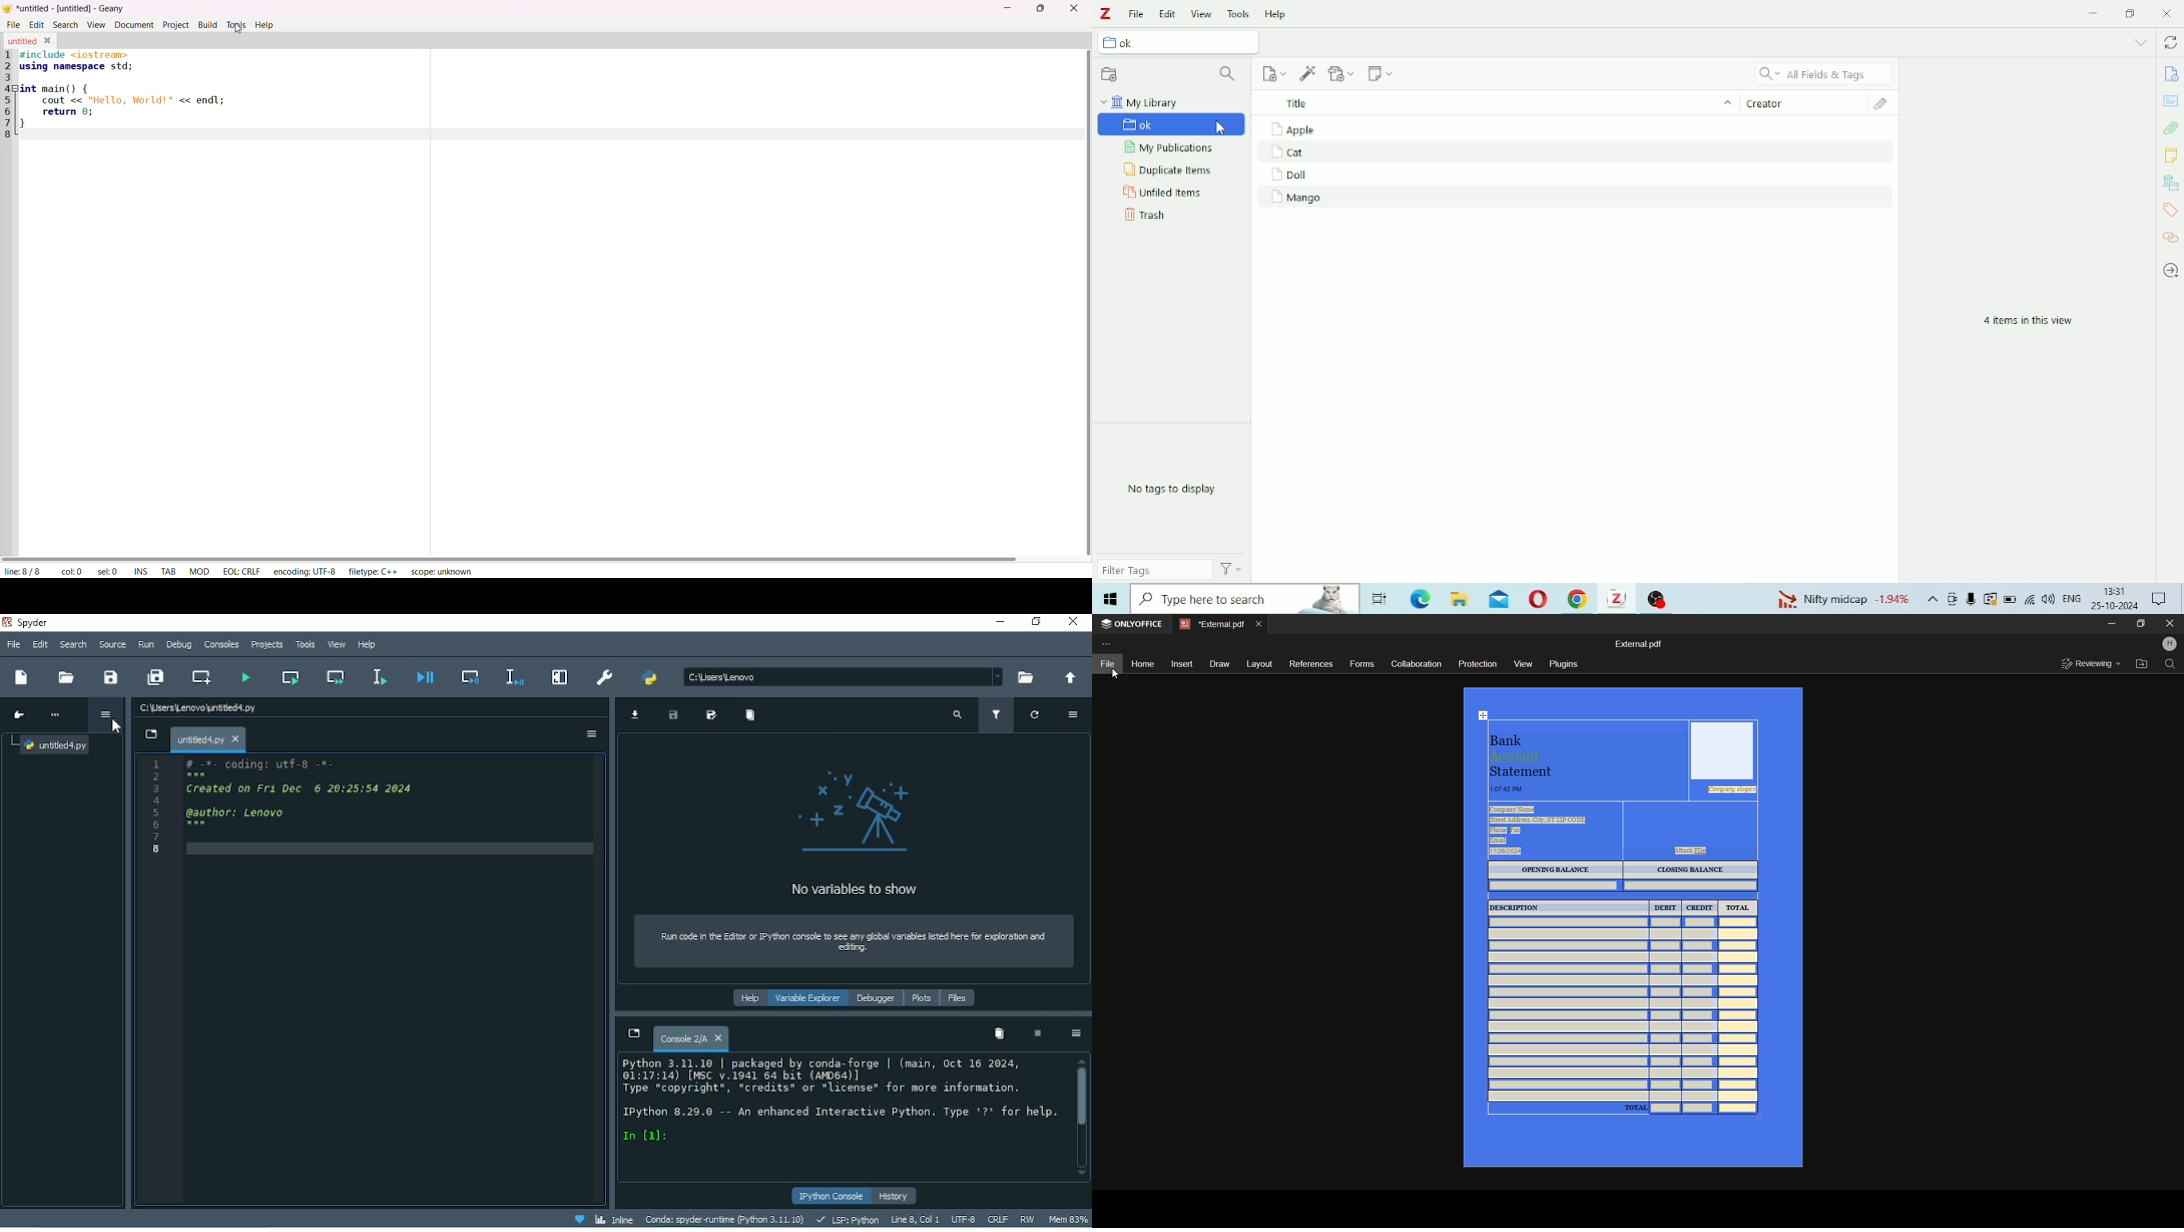 Image resolution: width=2184 pixels, height=1232 pixels. What do you see at coordinates (334, 675) in the screenshot?
I see `Run current cell and go to the next one` at bounding box center [334, 675].